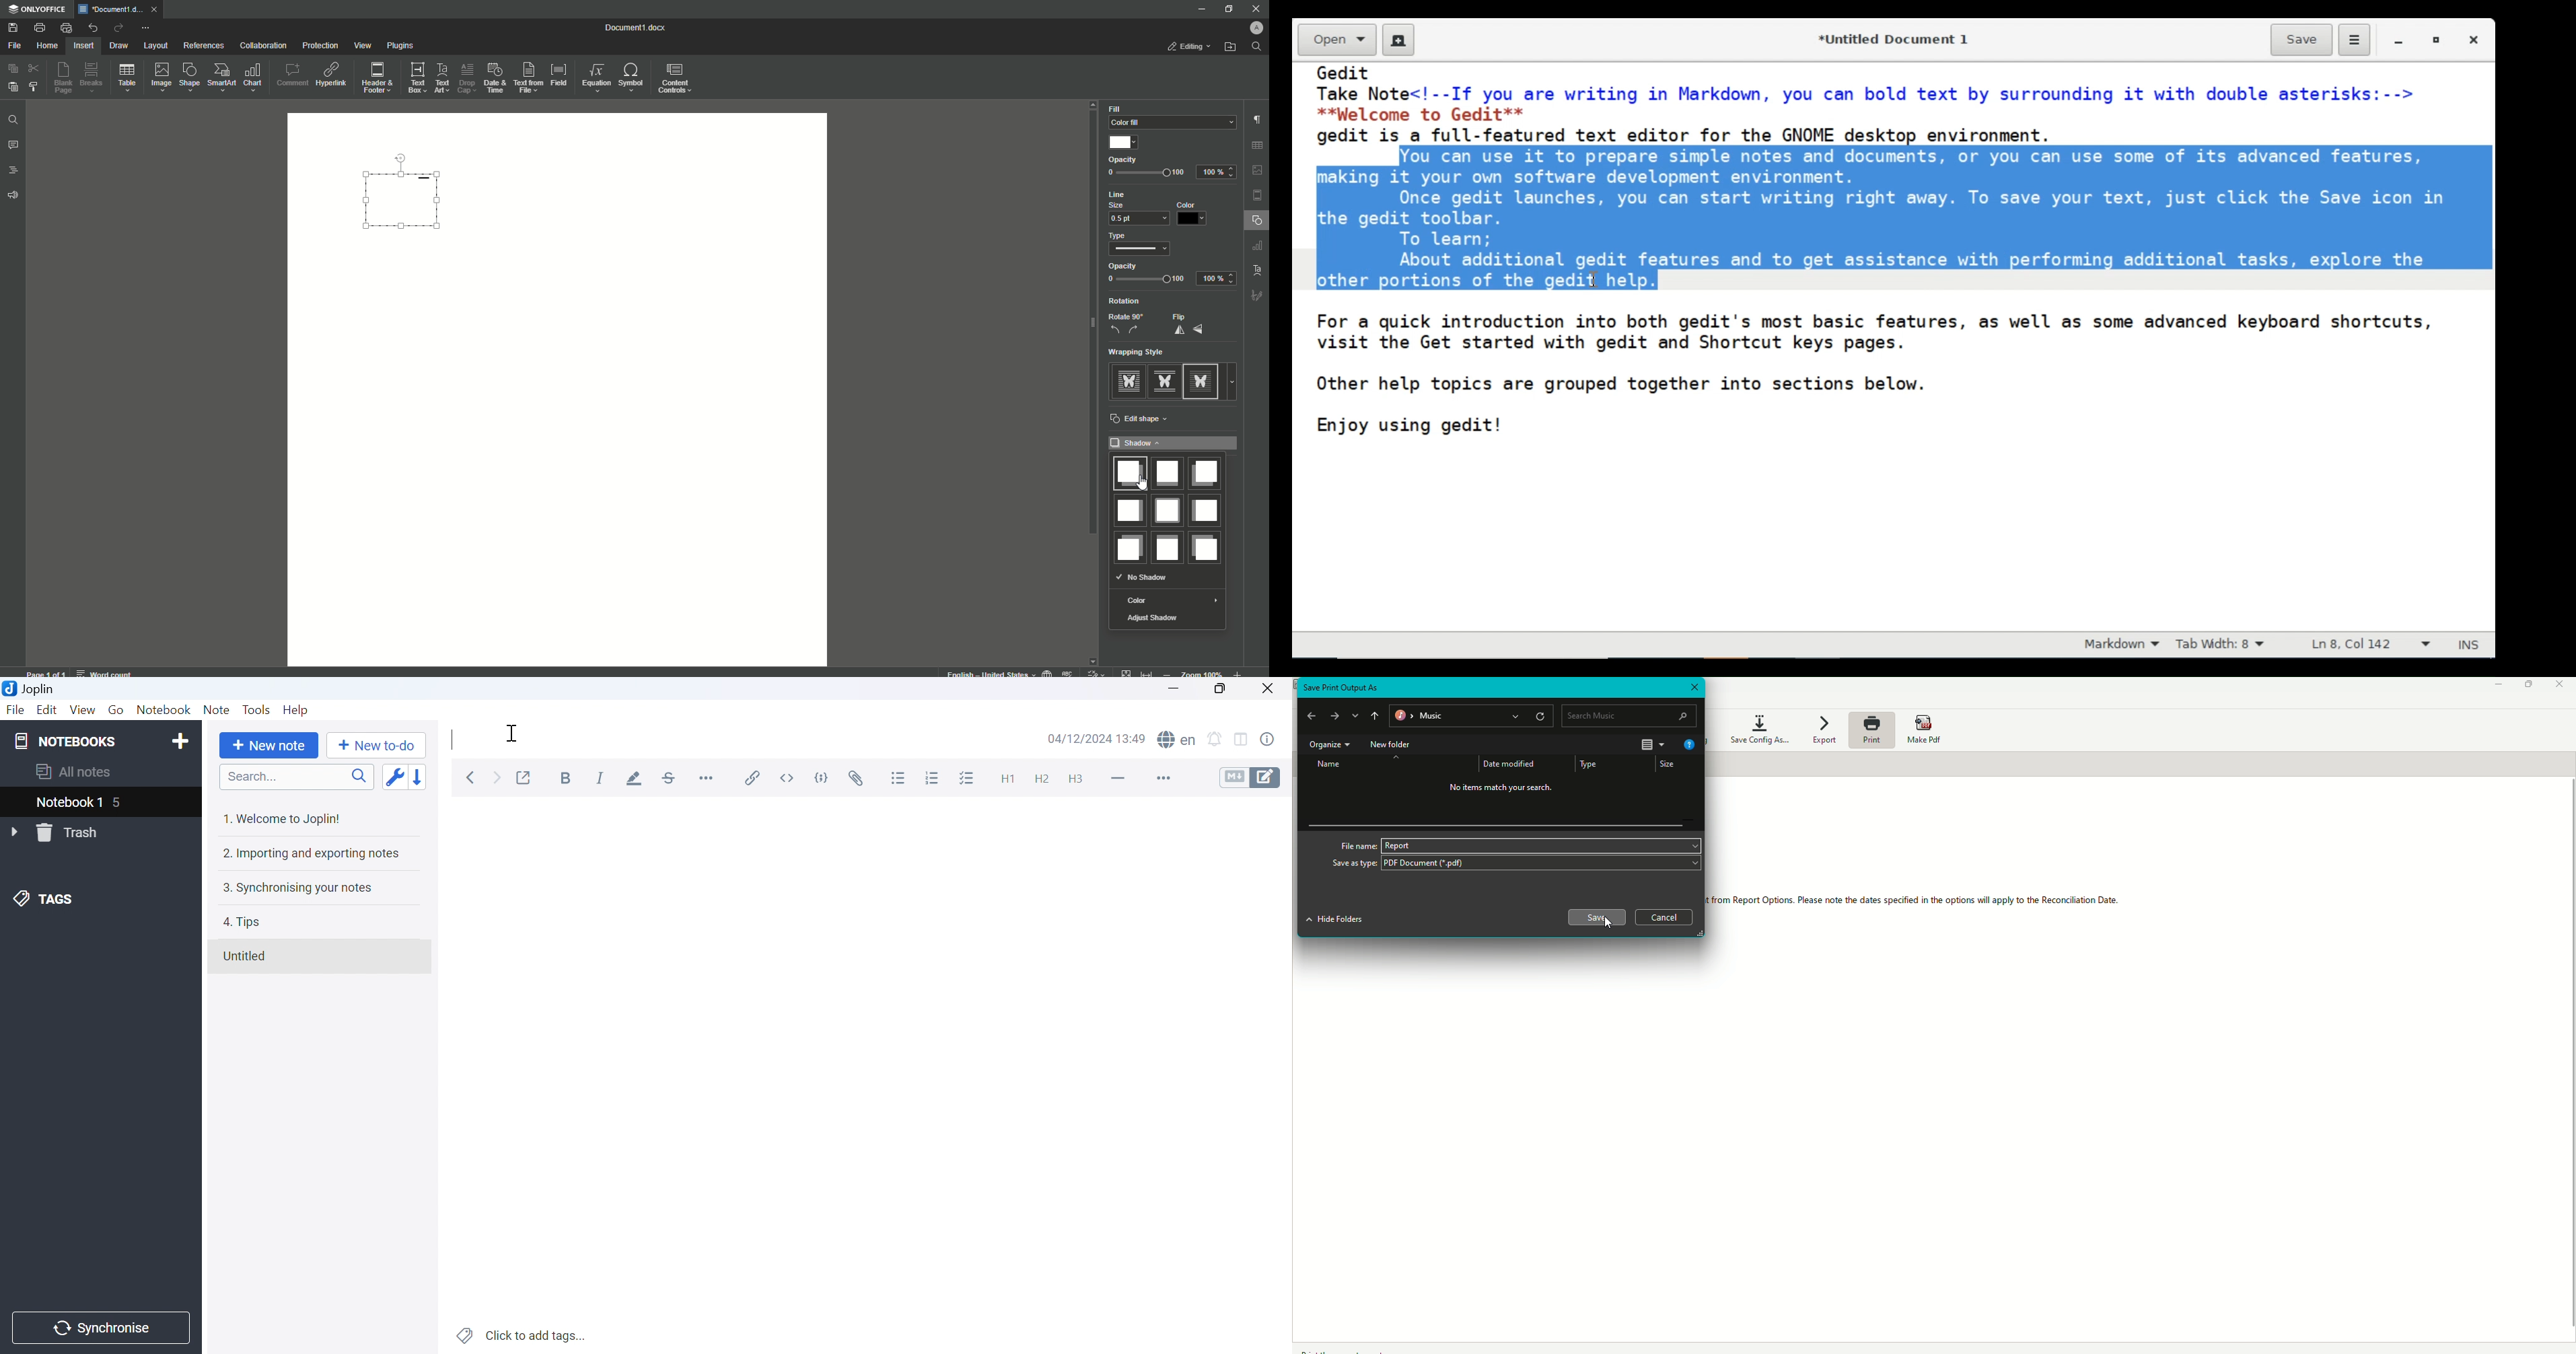 This screenshot has height=1372, width=2576. I want to click on Symbols, so click(630, 77).